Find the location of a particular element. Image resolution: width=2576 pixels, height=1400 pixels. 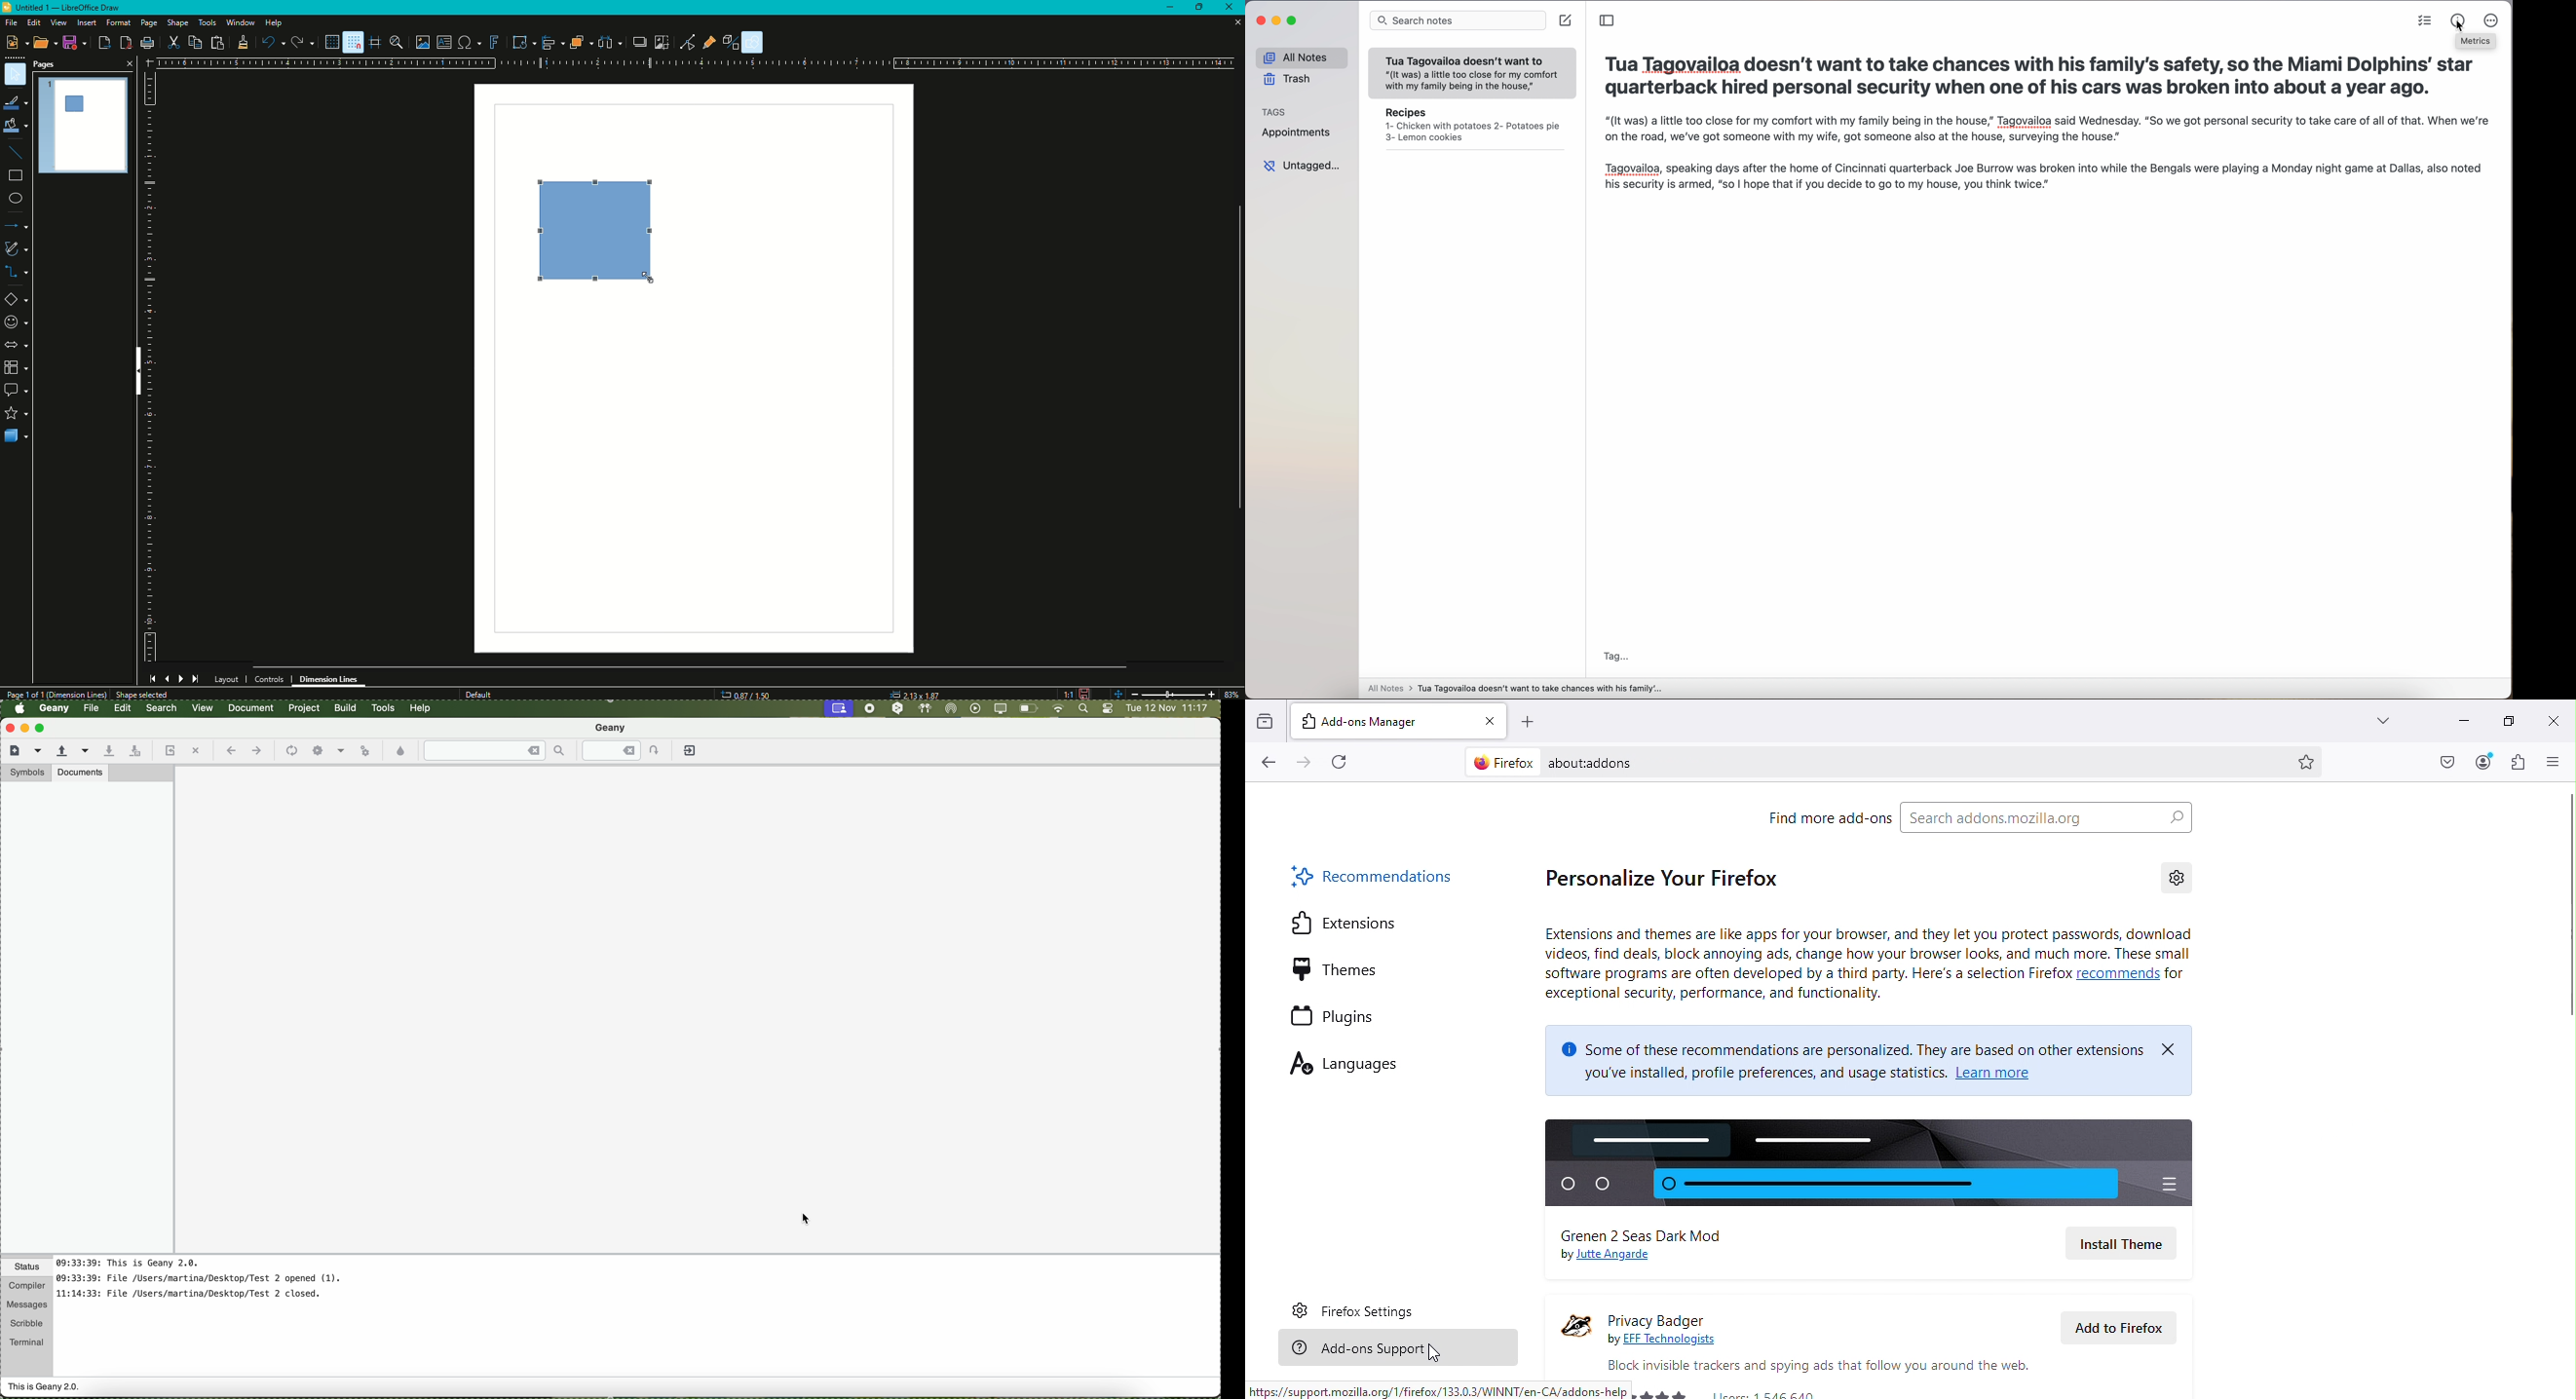

Add to firefox is located at coordinates (2125, 1331).